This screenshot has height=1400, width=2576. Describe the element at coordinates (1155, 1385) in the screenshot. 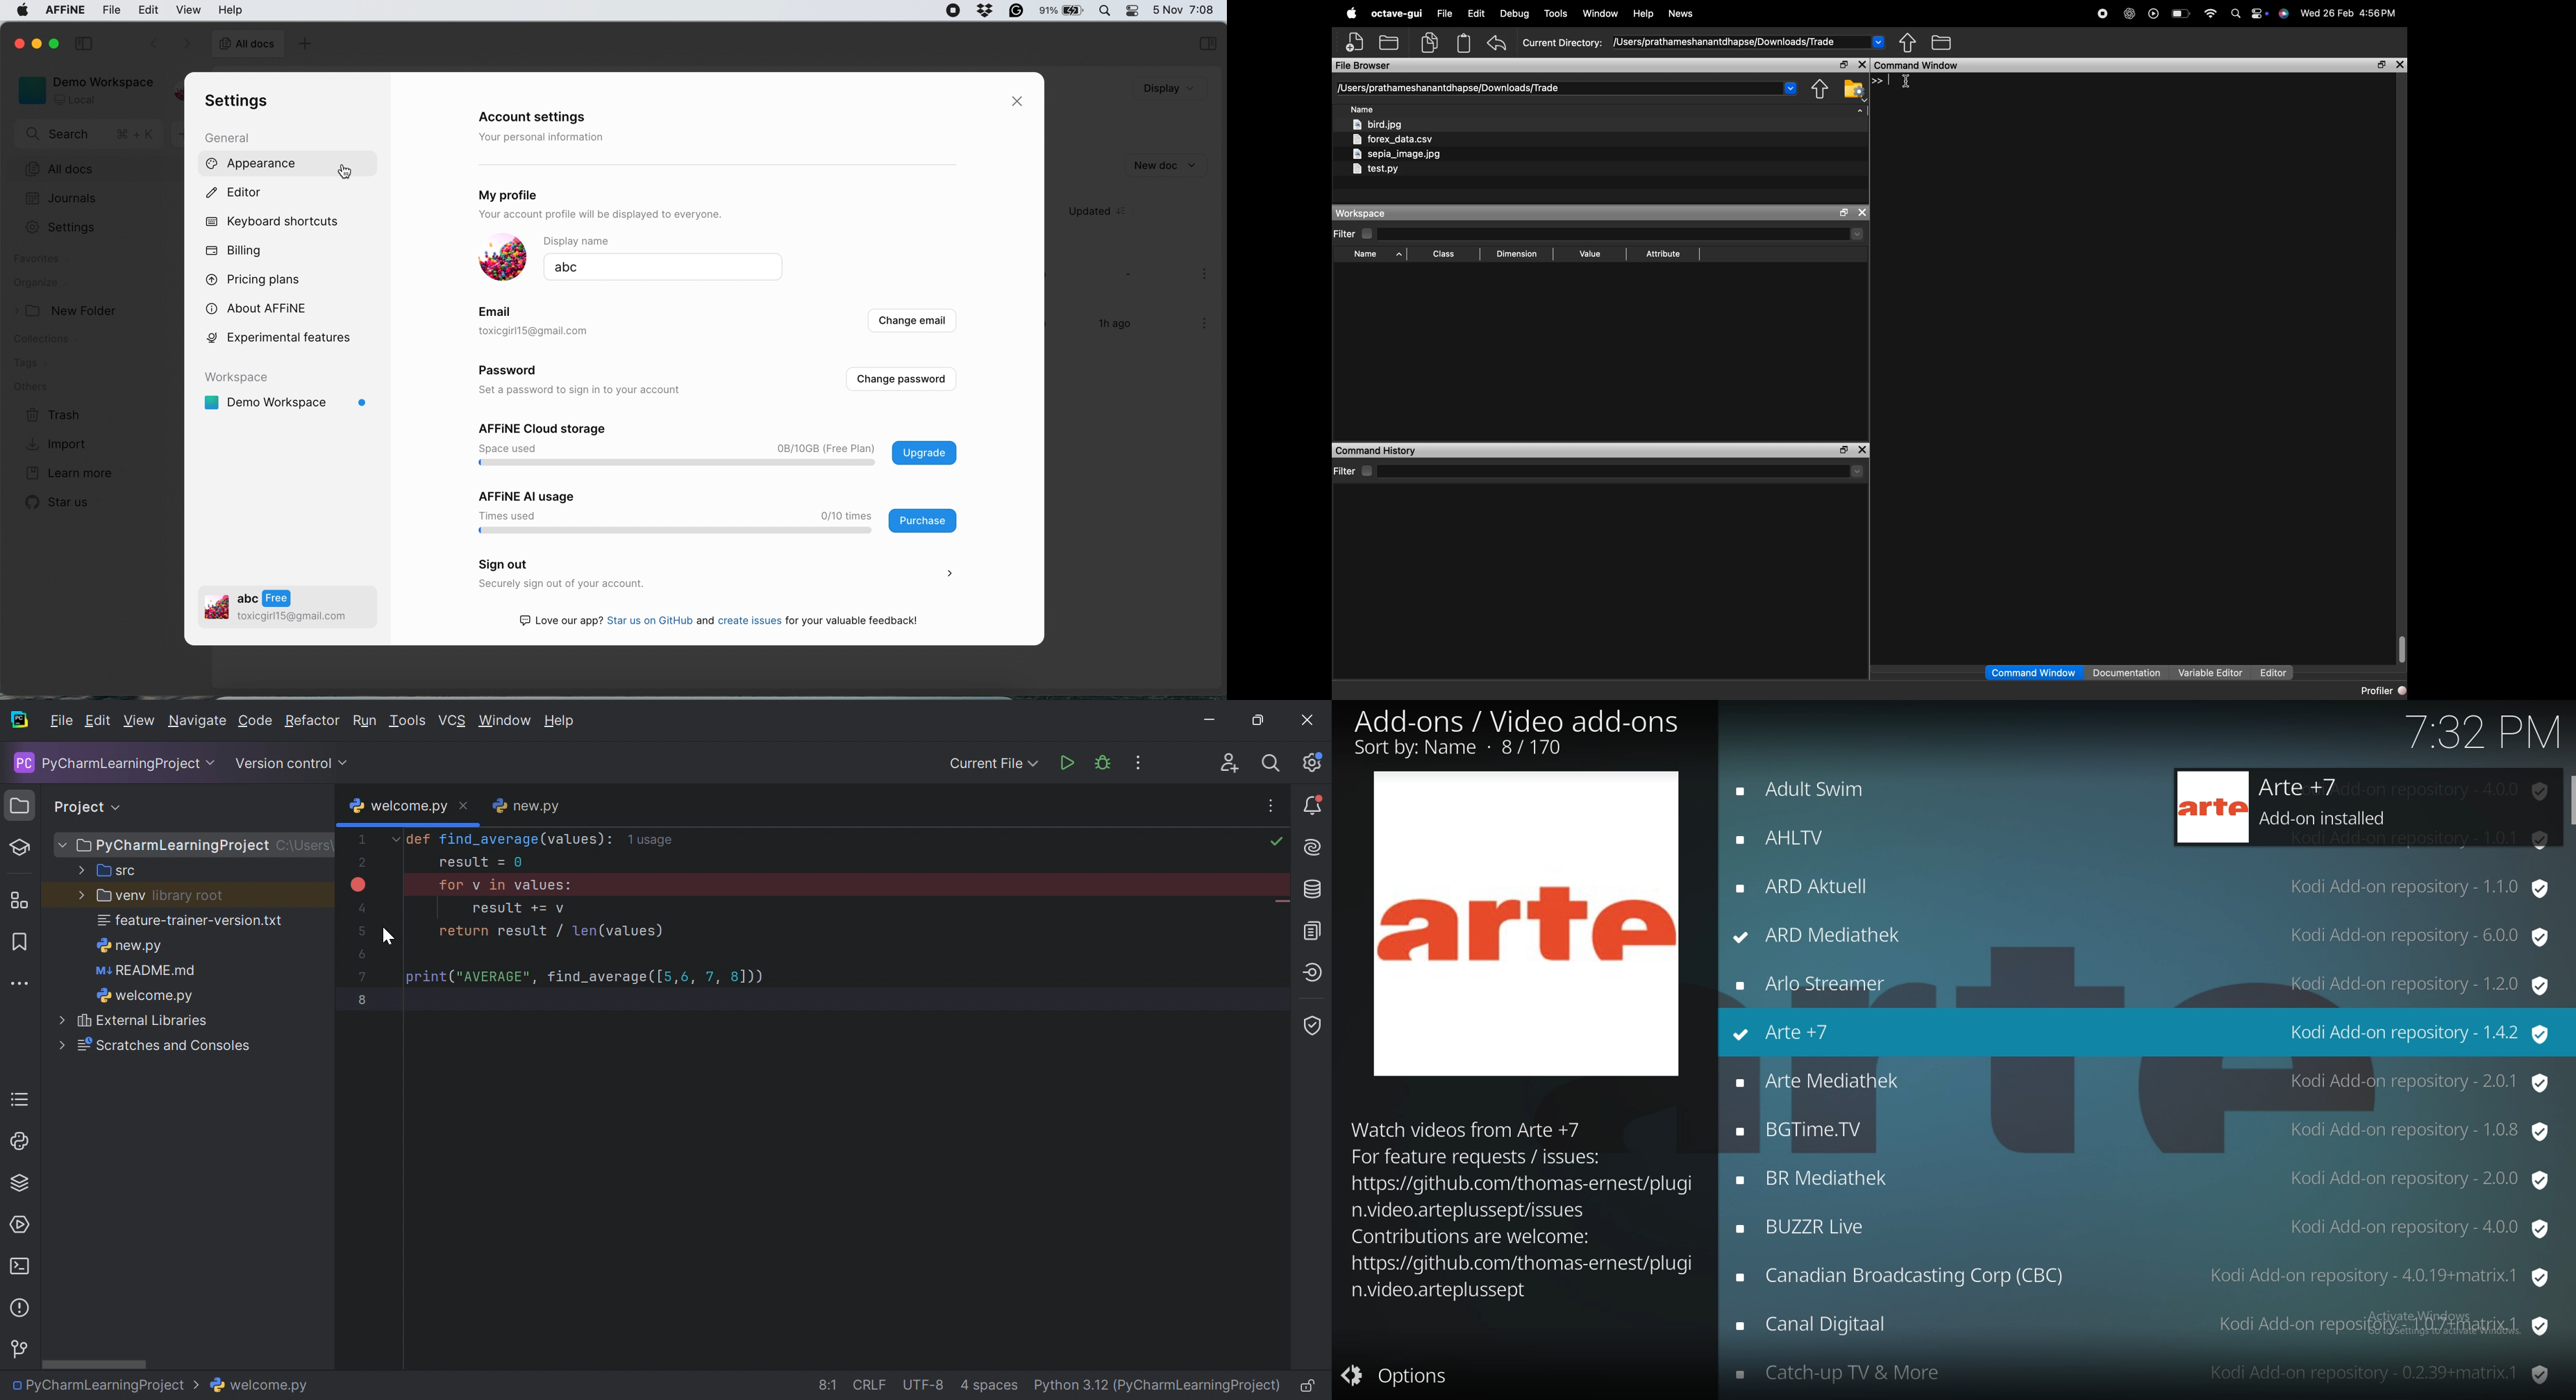

I see `Python 3.12 (PyCharmLearning Project)` at that location.